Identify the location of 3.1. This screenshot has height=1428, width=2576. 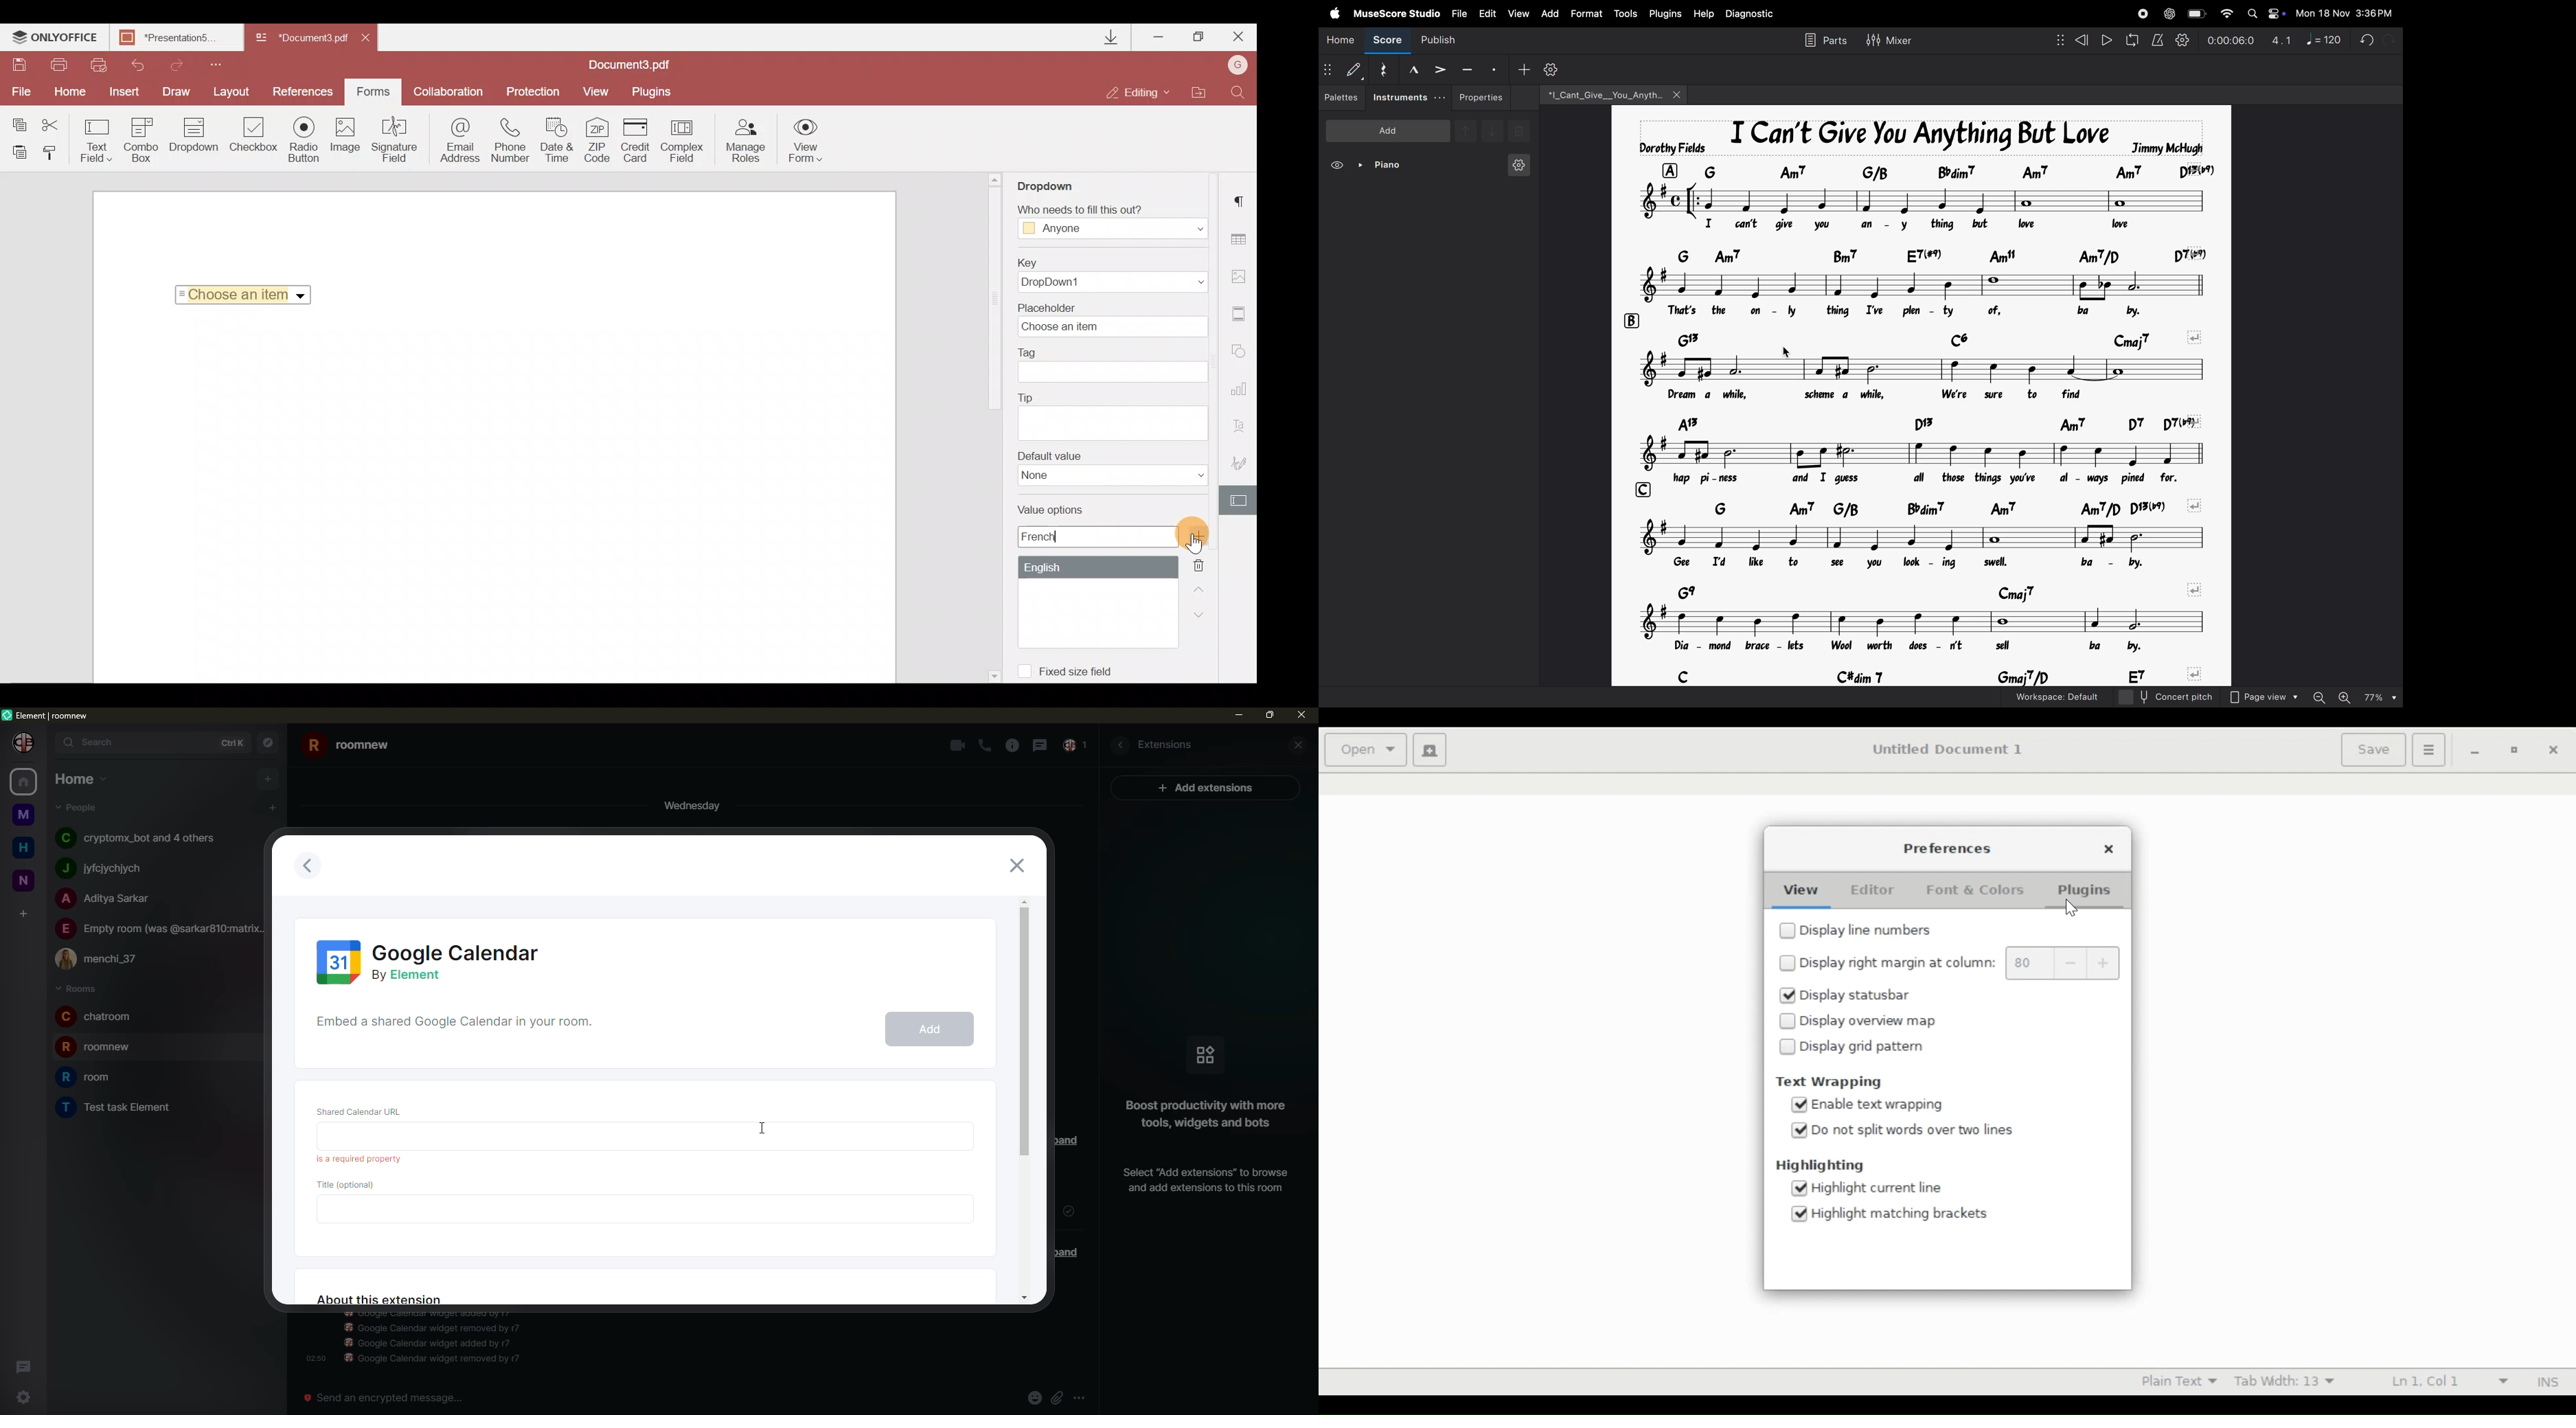
(2279, 39).